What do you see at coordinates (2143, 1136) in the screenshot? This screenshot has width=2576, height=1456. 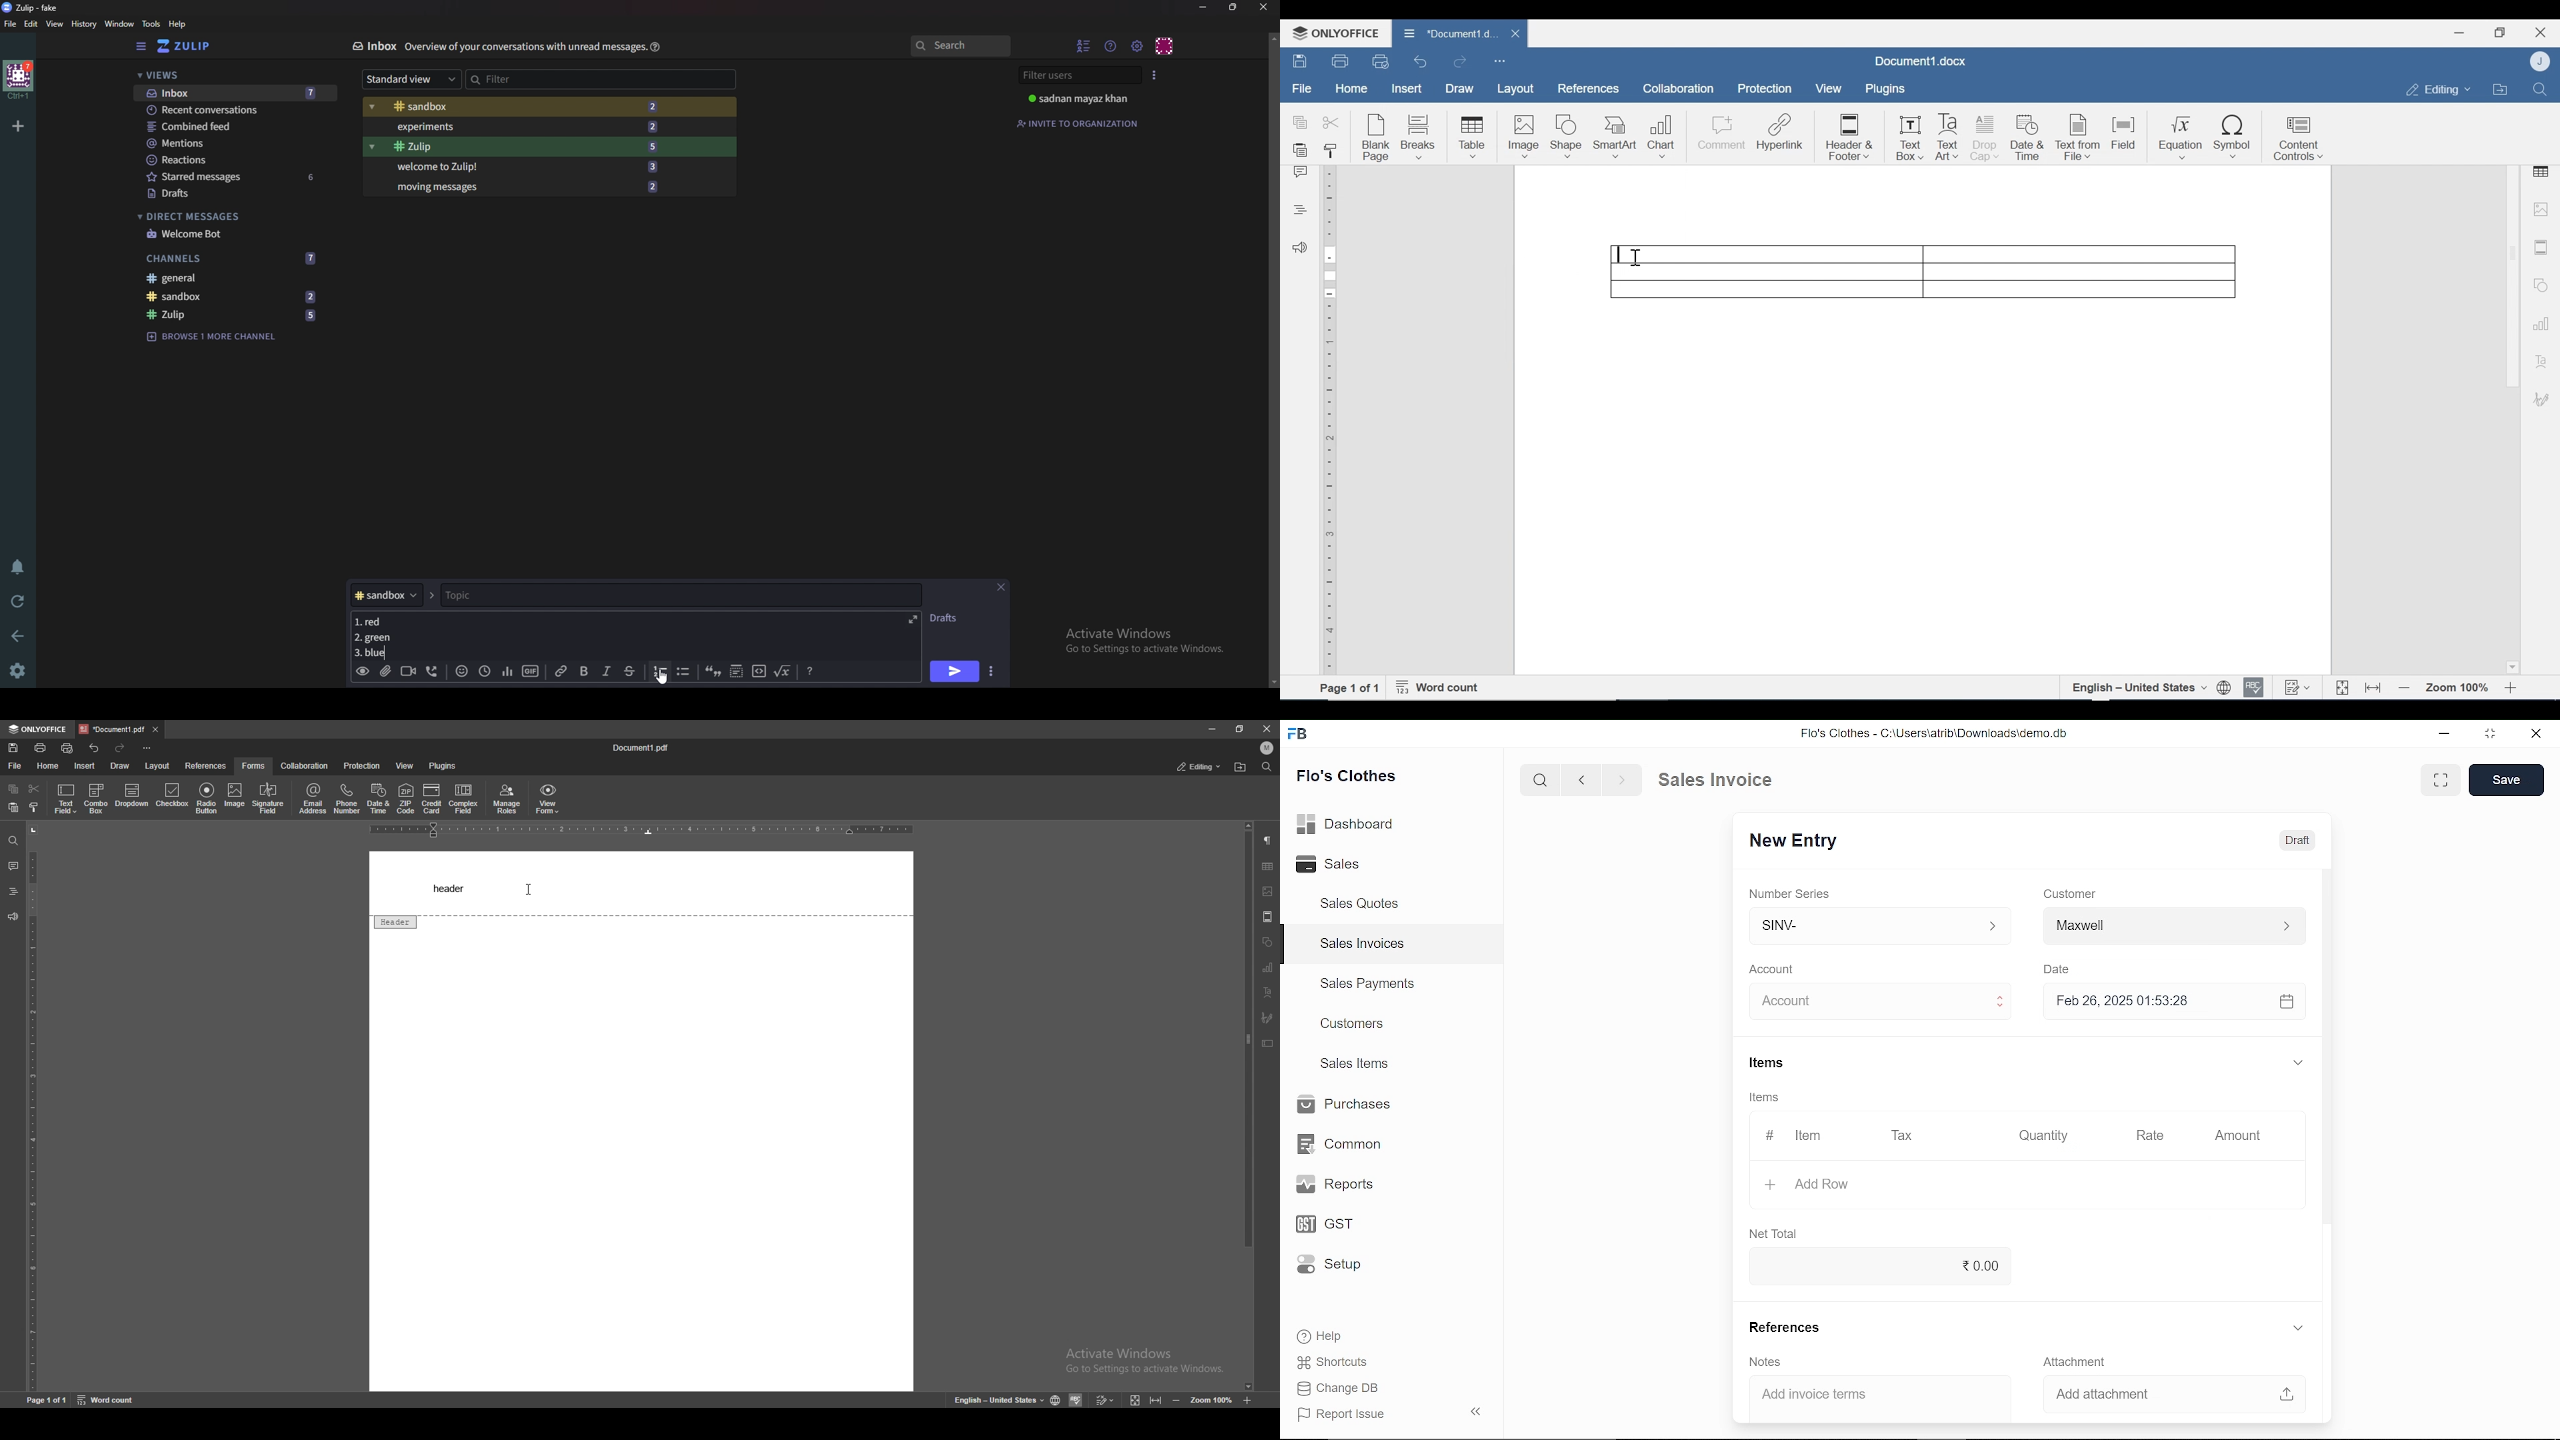 I see `Rate` at bounding box center [2143, 1136].